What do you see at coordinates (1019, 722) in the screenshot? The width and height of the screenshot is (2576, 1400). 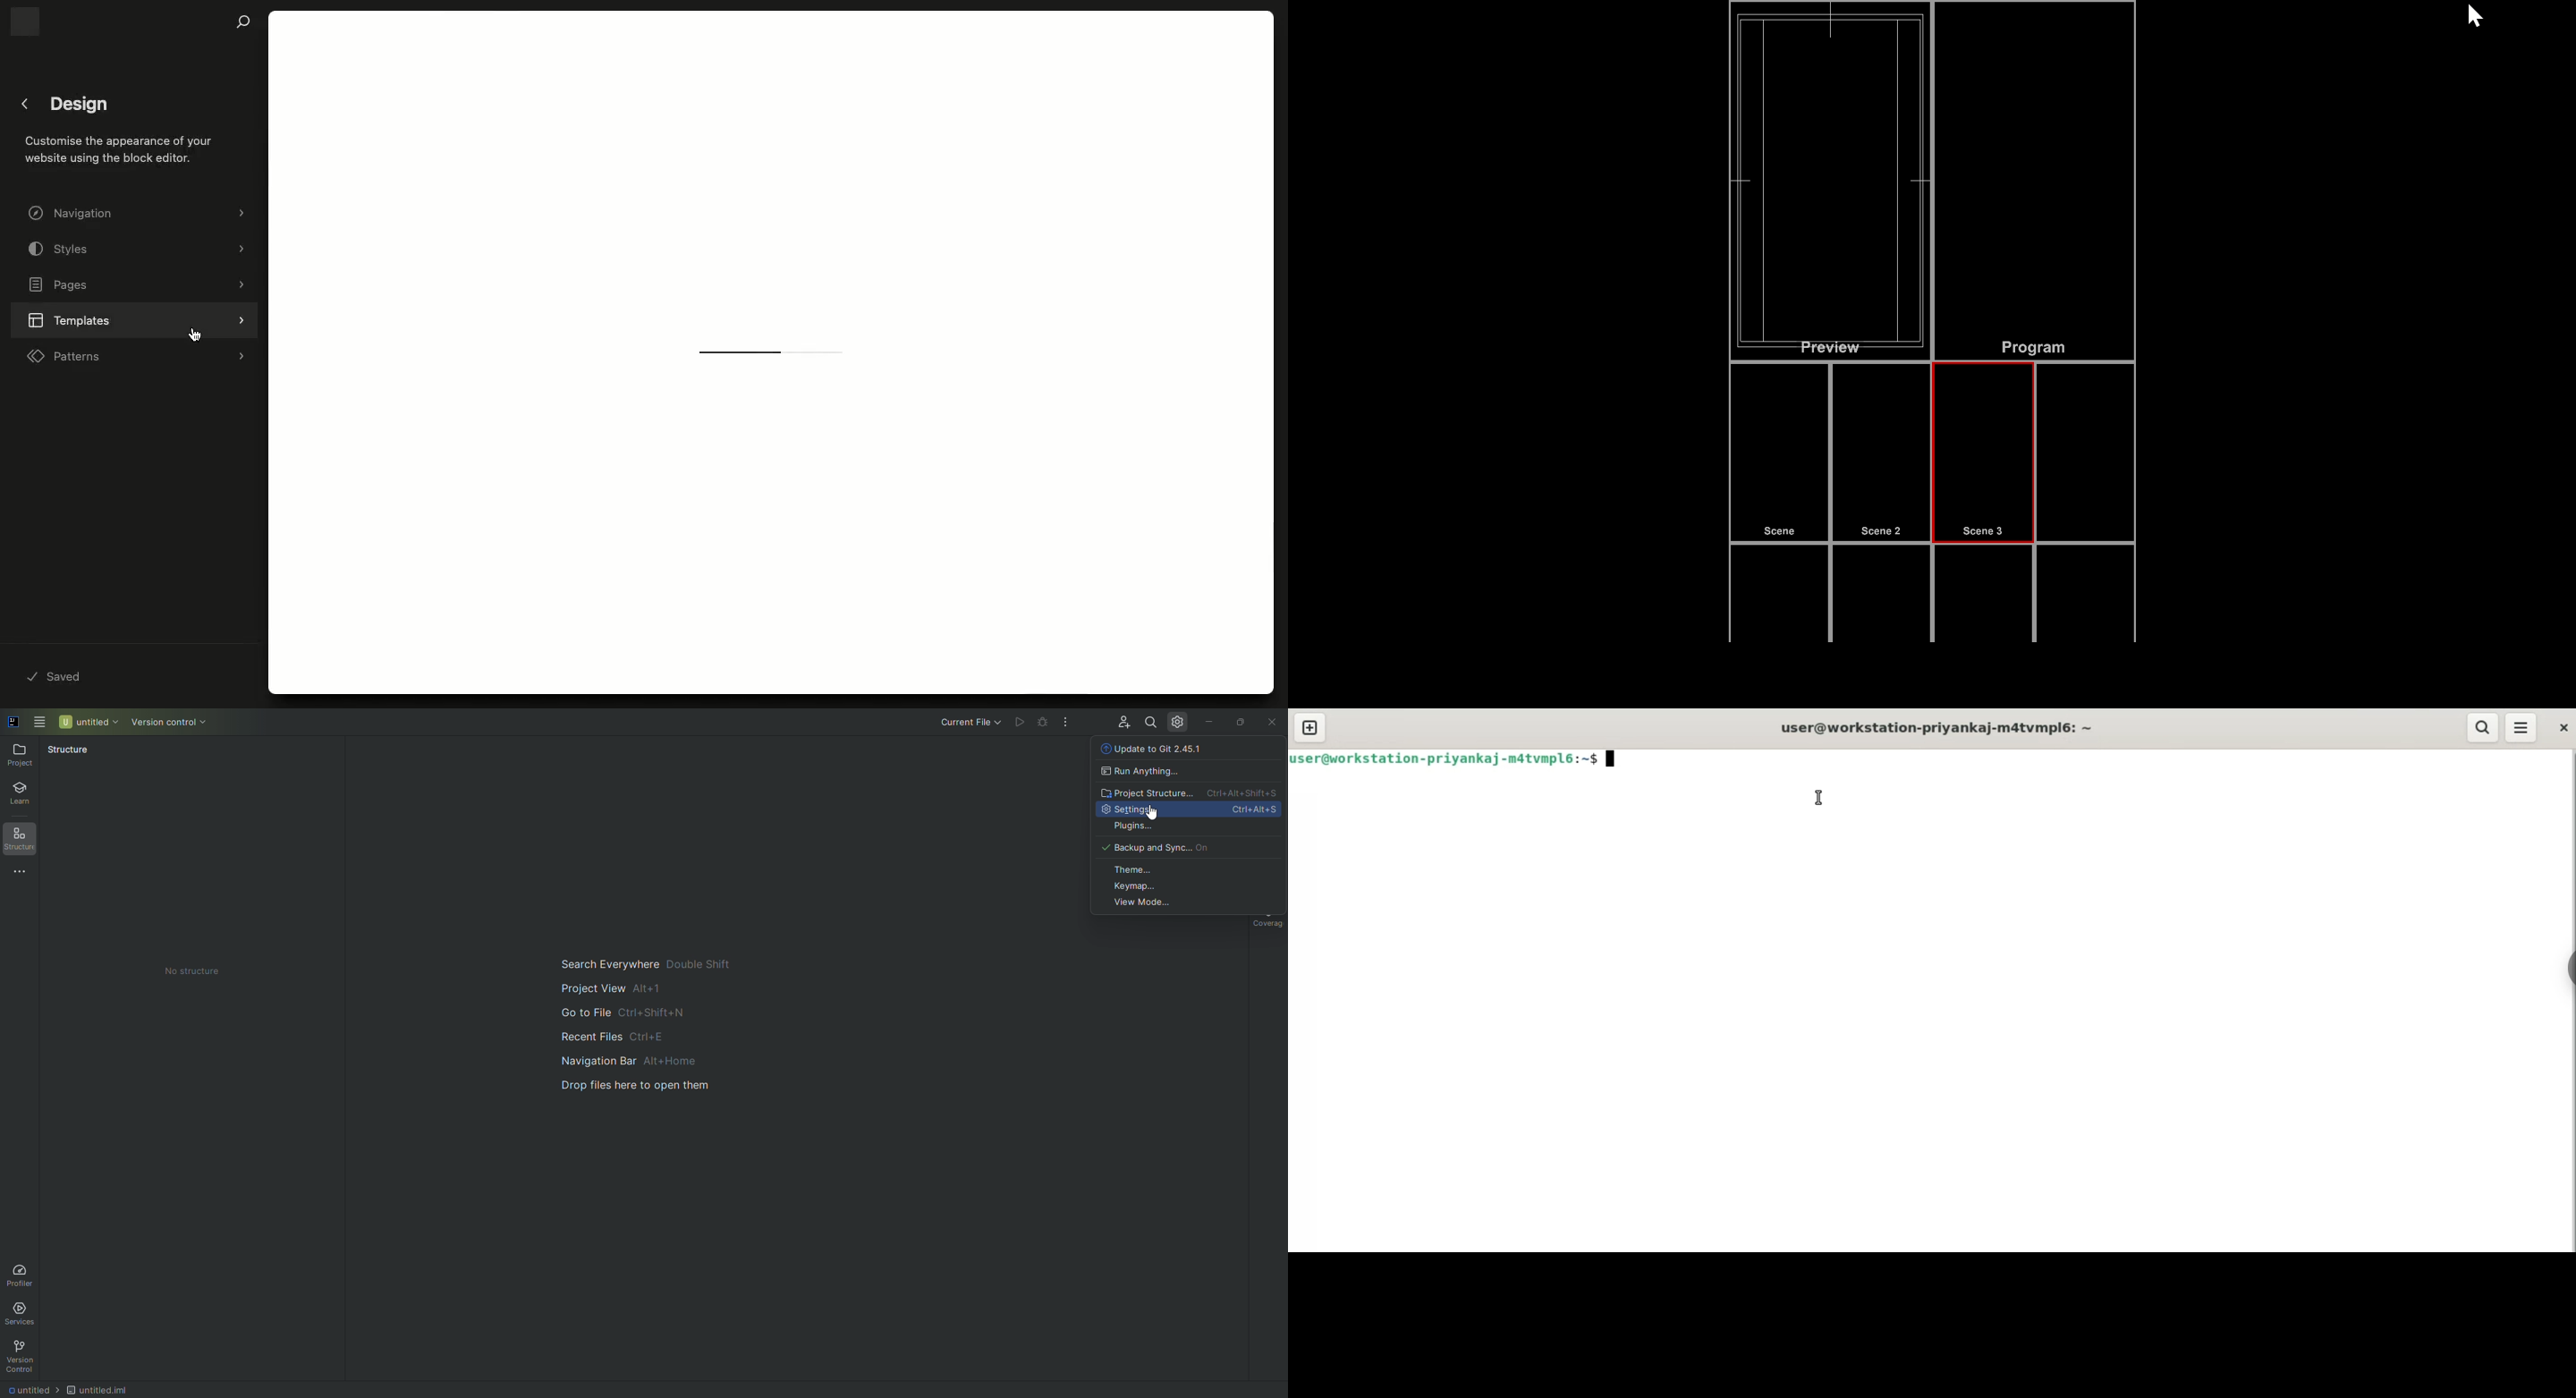 I see `Cannot run file` at bounding box center [1019, 722].